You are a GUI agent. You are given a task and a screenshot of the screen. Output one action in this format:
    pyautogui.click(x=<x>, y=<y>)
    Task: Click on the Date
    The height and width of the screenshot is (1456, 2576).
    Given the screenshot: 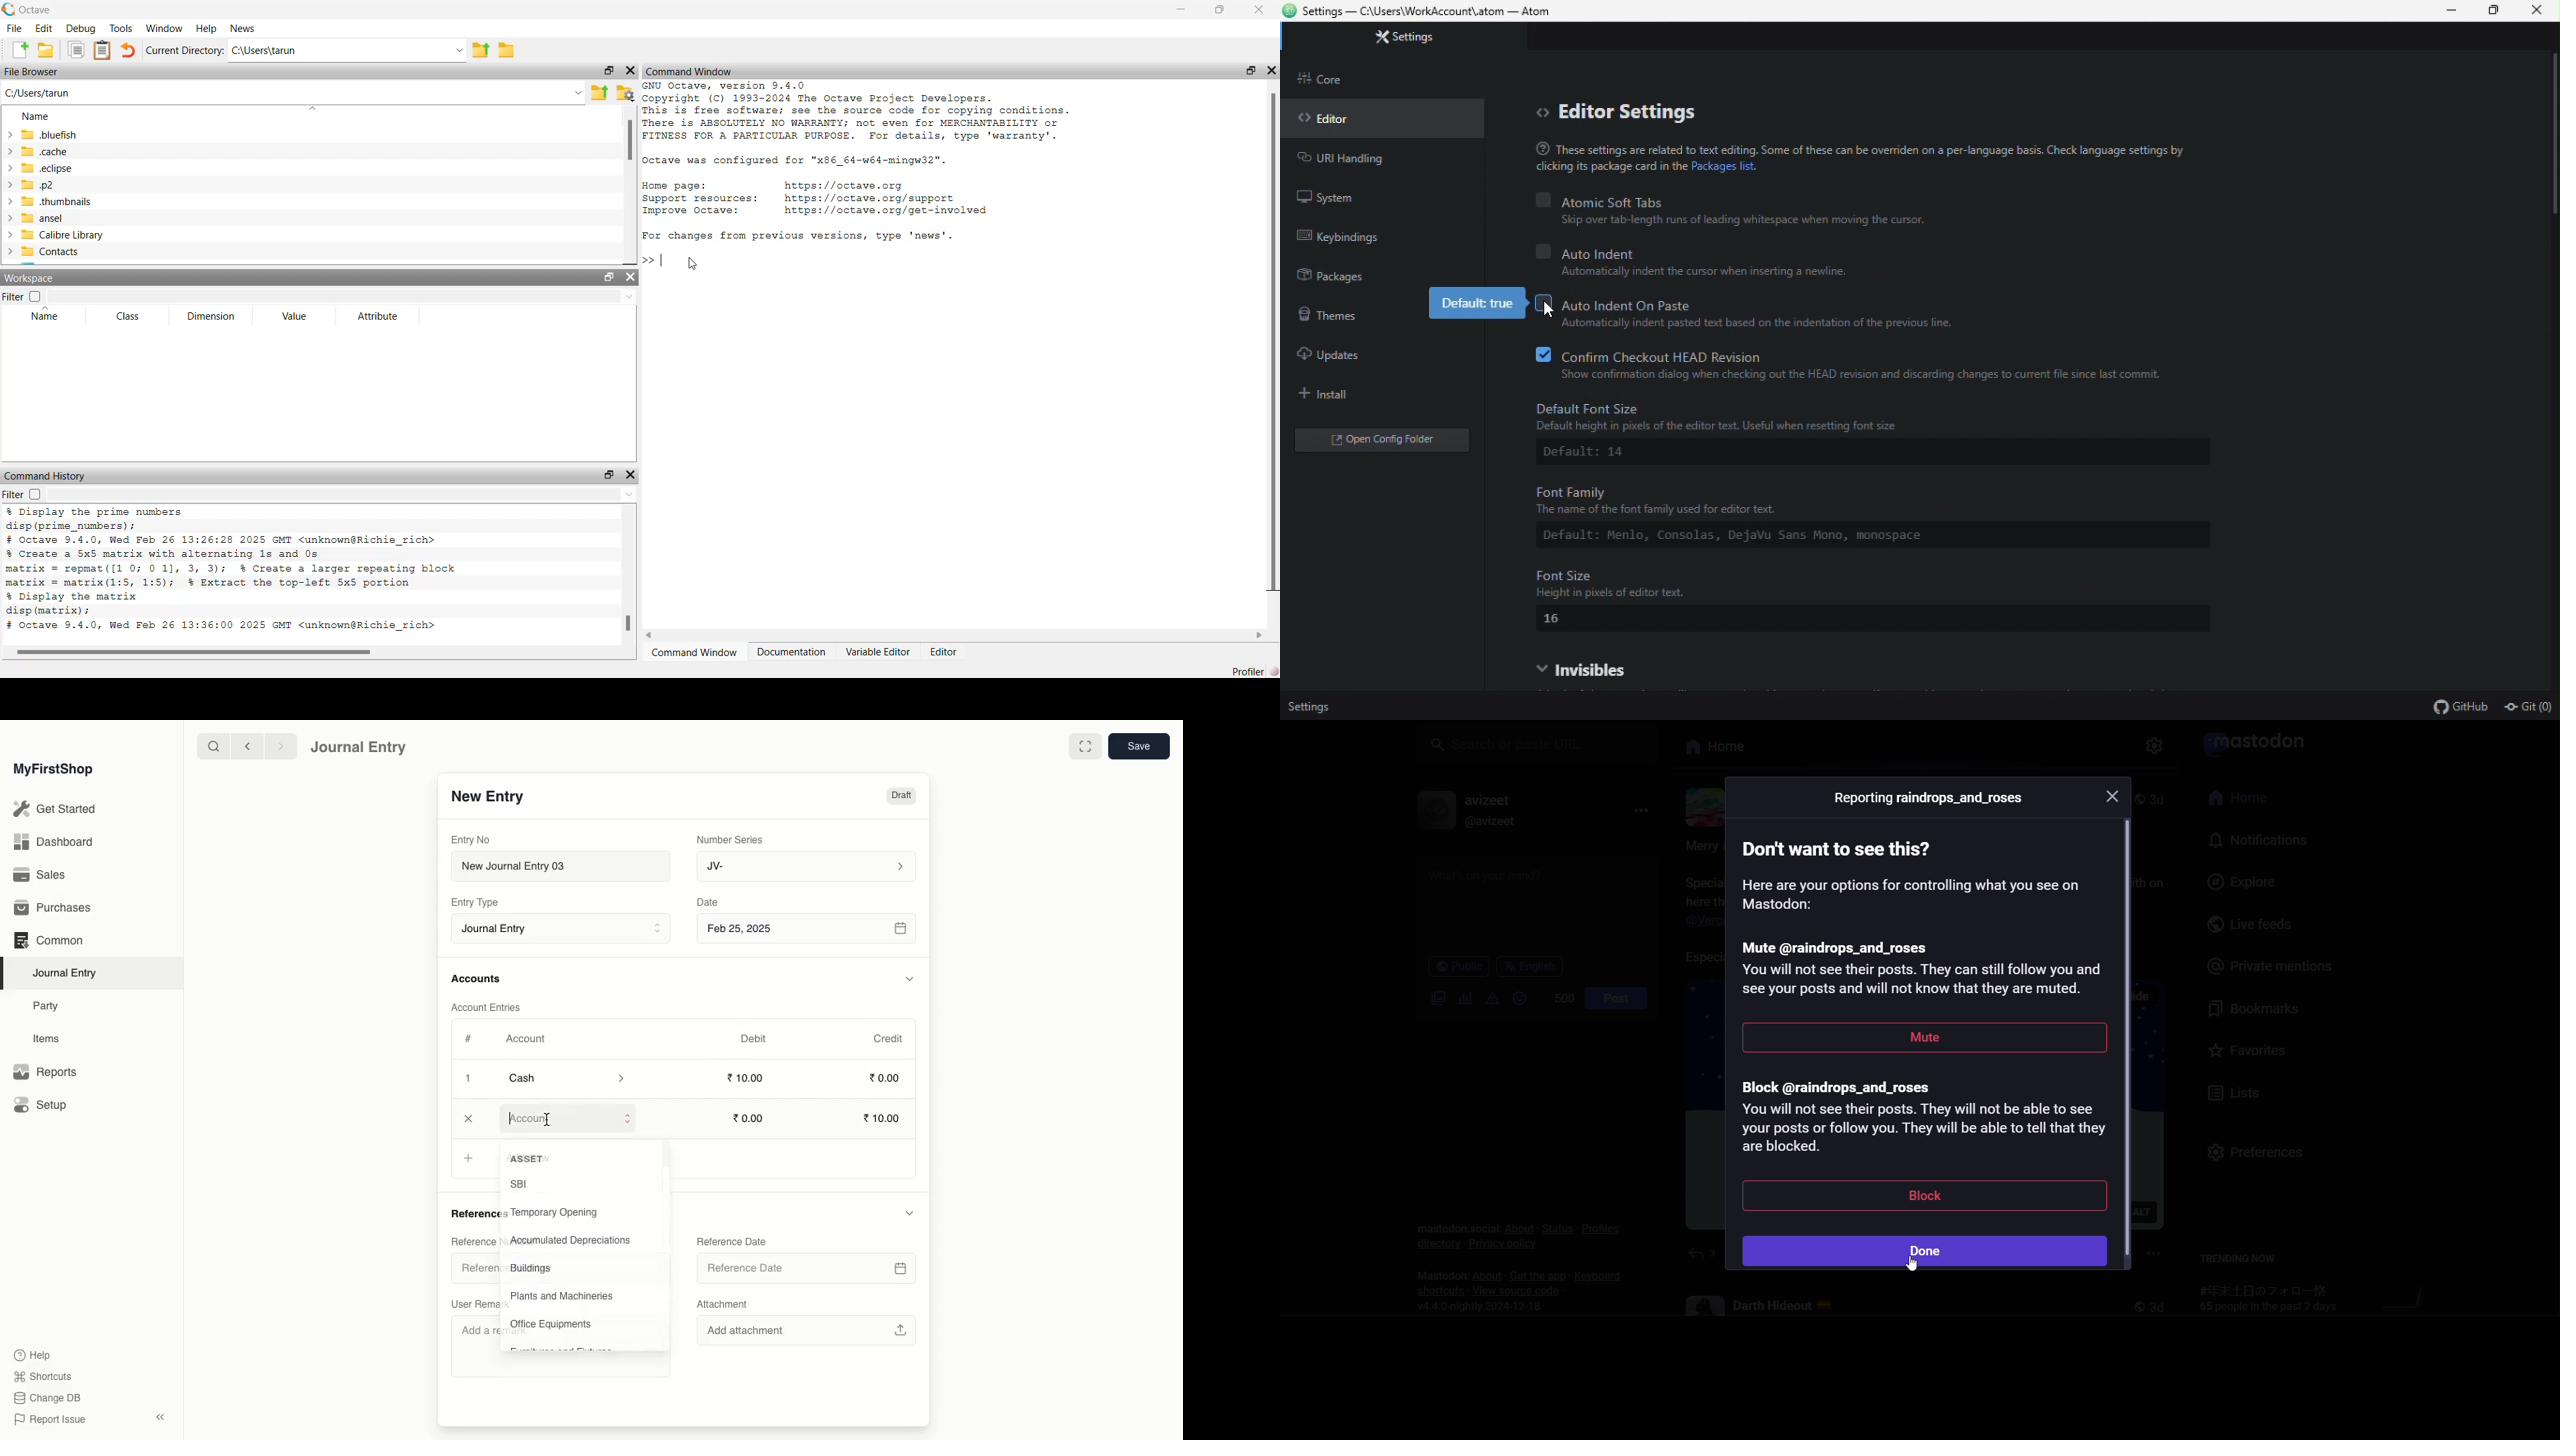 What is the action you would take?
    pyautogui.click(x=708, y=902)
    